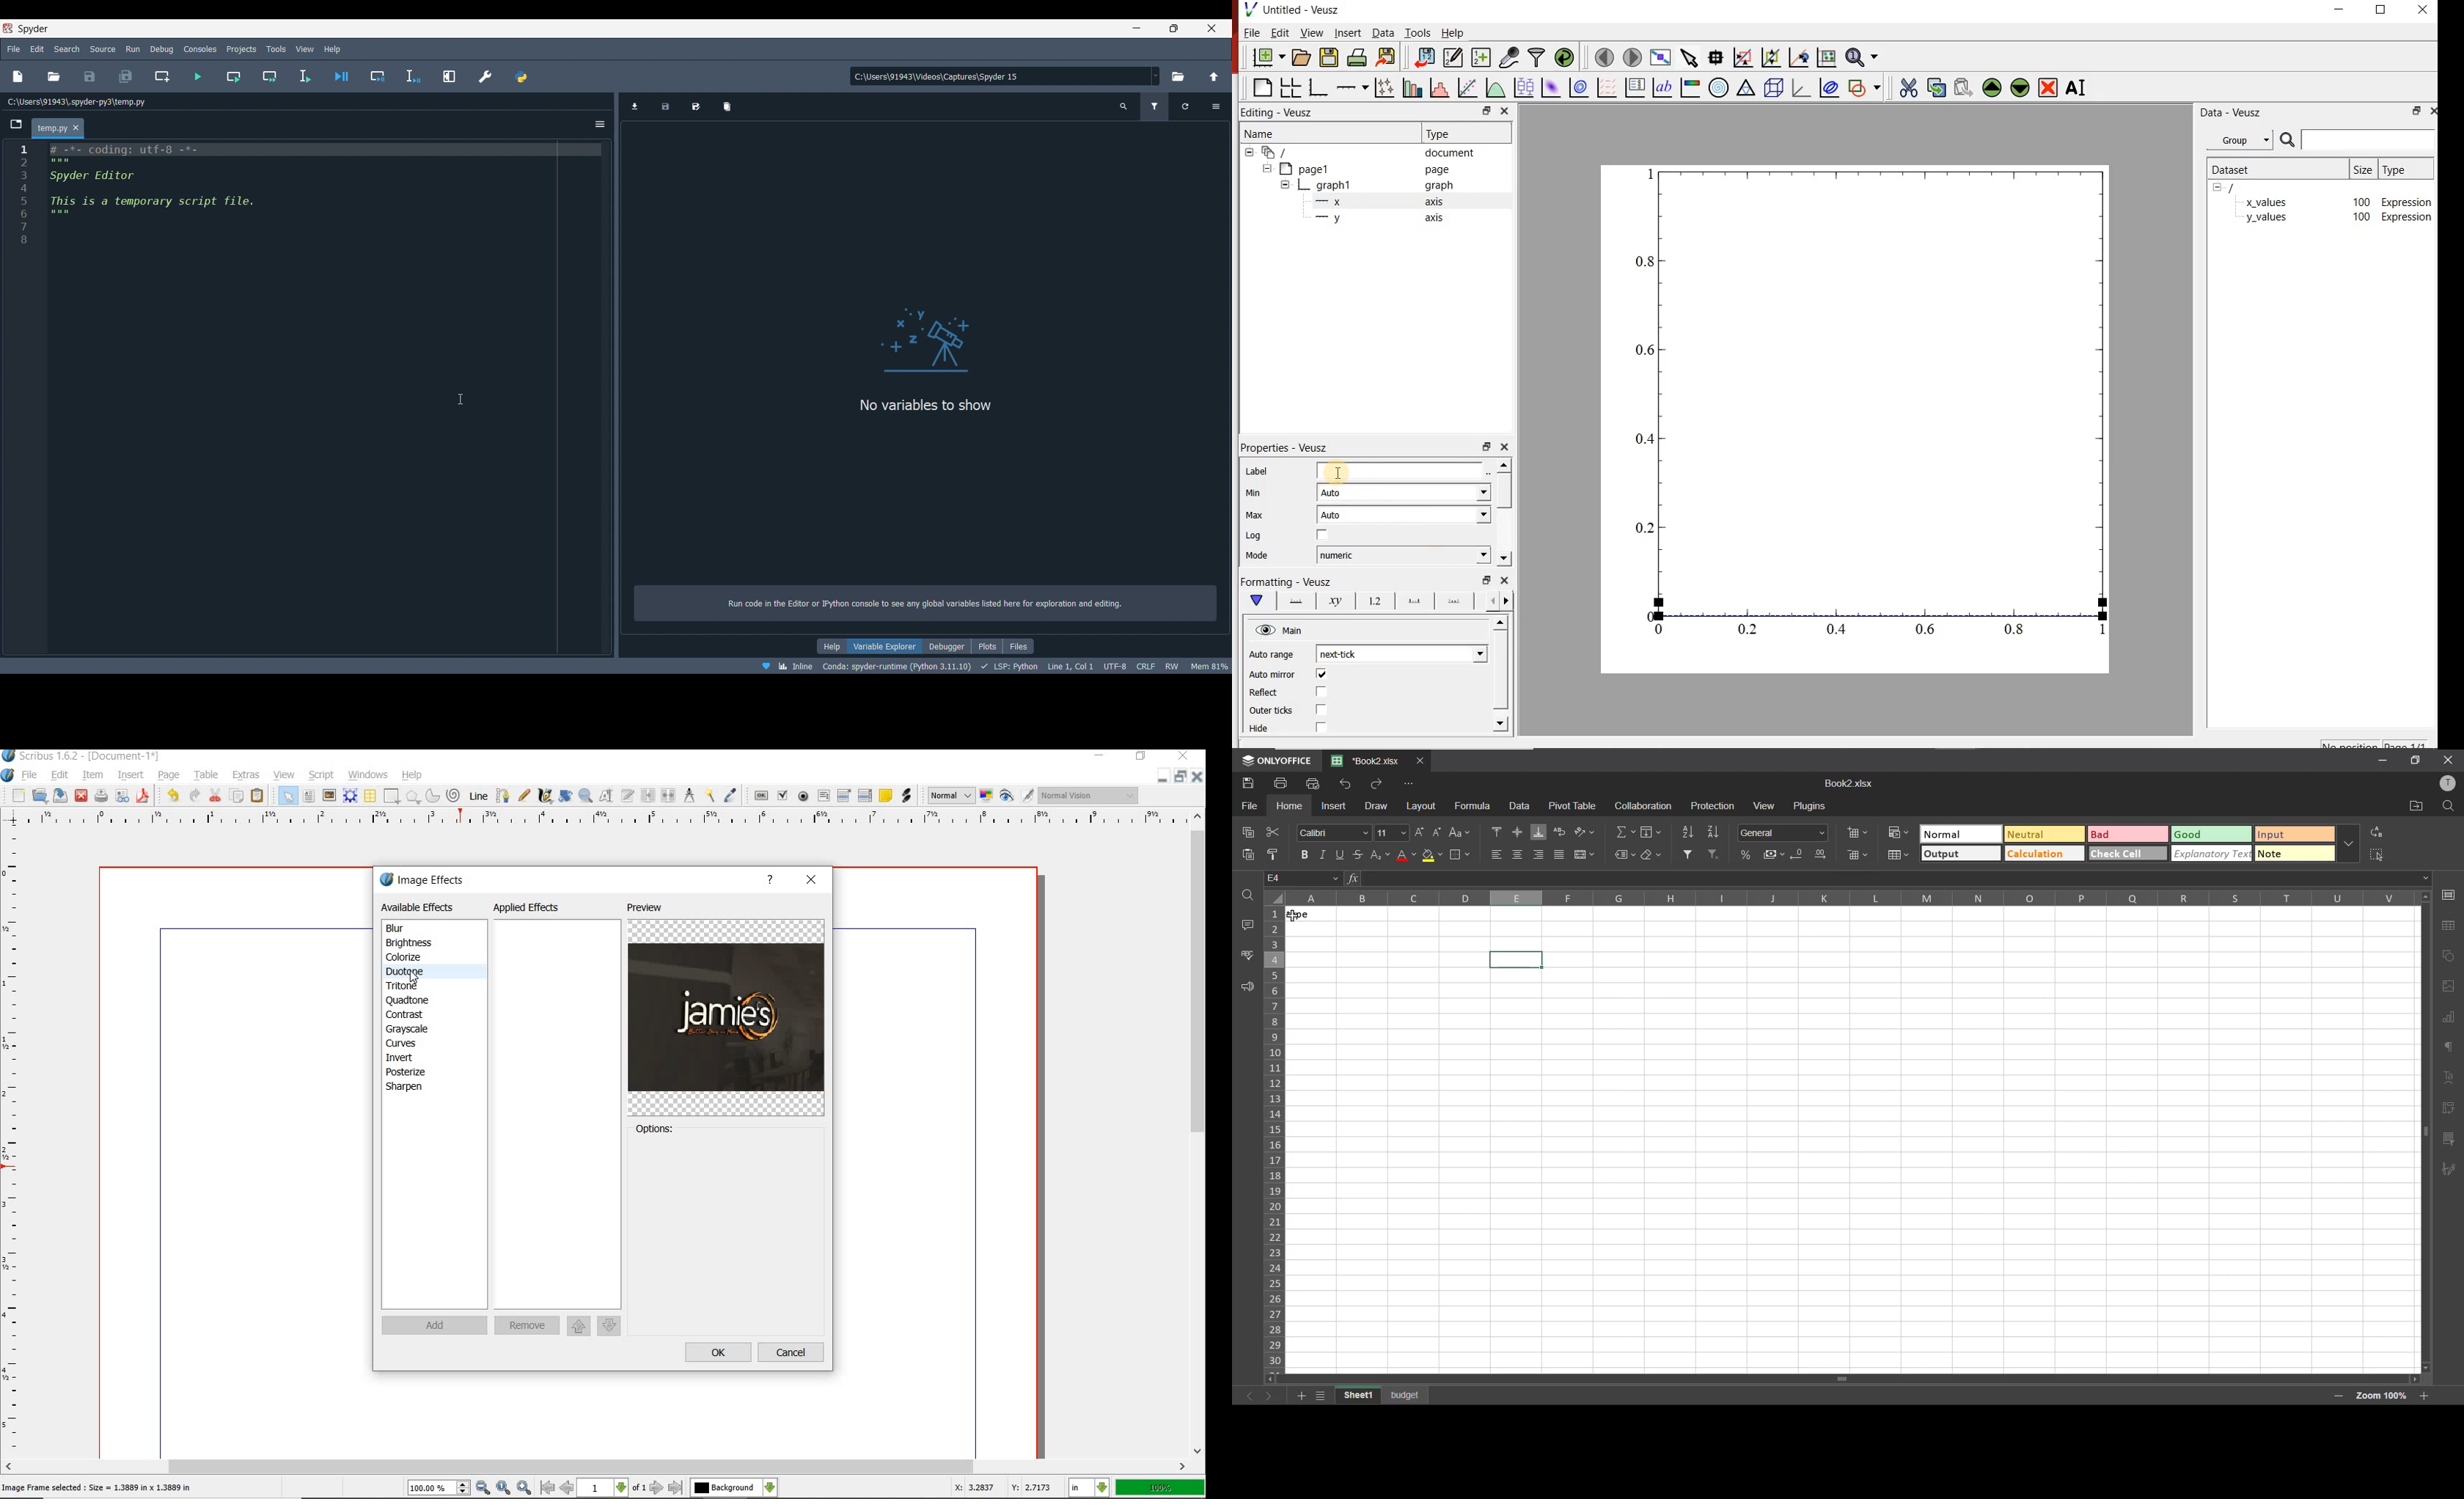 The image size is (2464, 1512). Describe the element at coordinates (411, 1001) in the screenshot. I see `quadtone` at that location.